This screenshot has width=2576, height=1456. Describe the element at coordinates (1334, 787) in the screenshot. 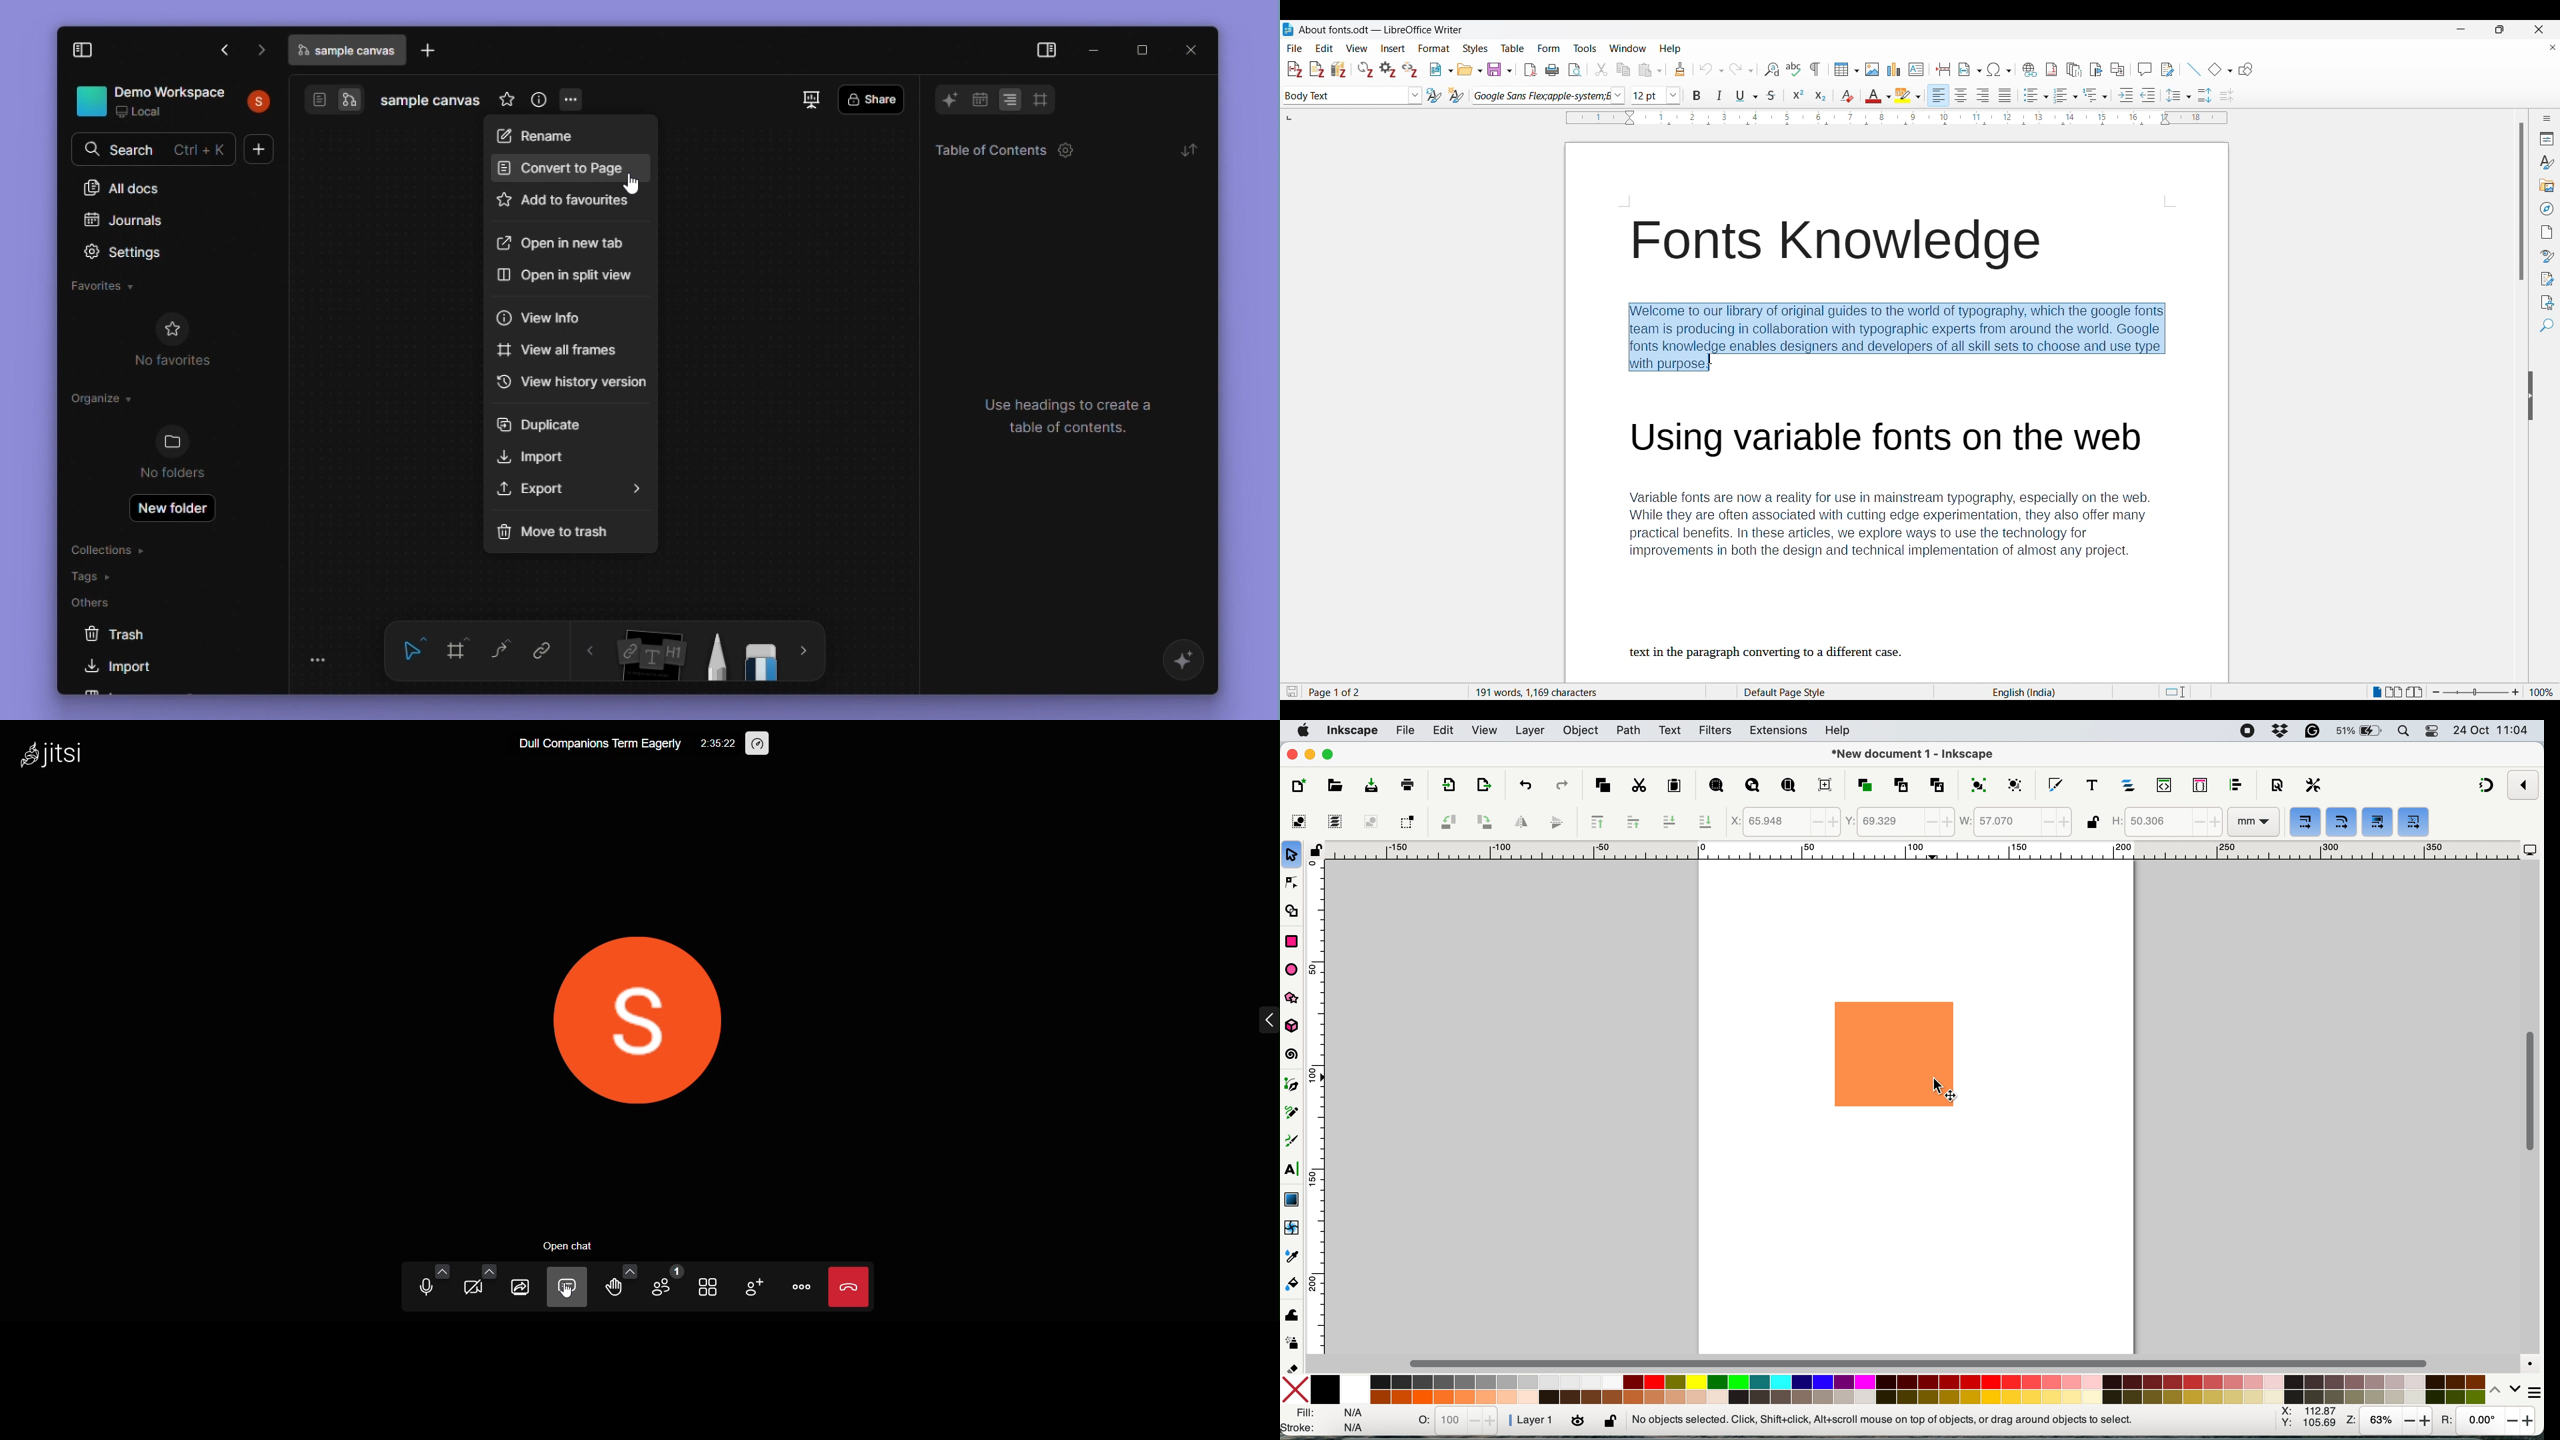

I see `open` at that location.